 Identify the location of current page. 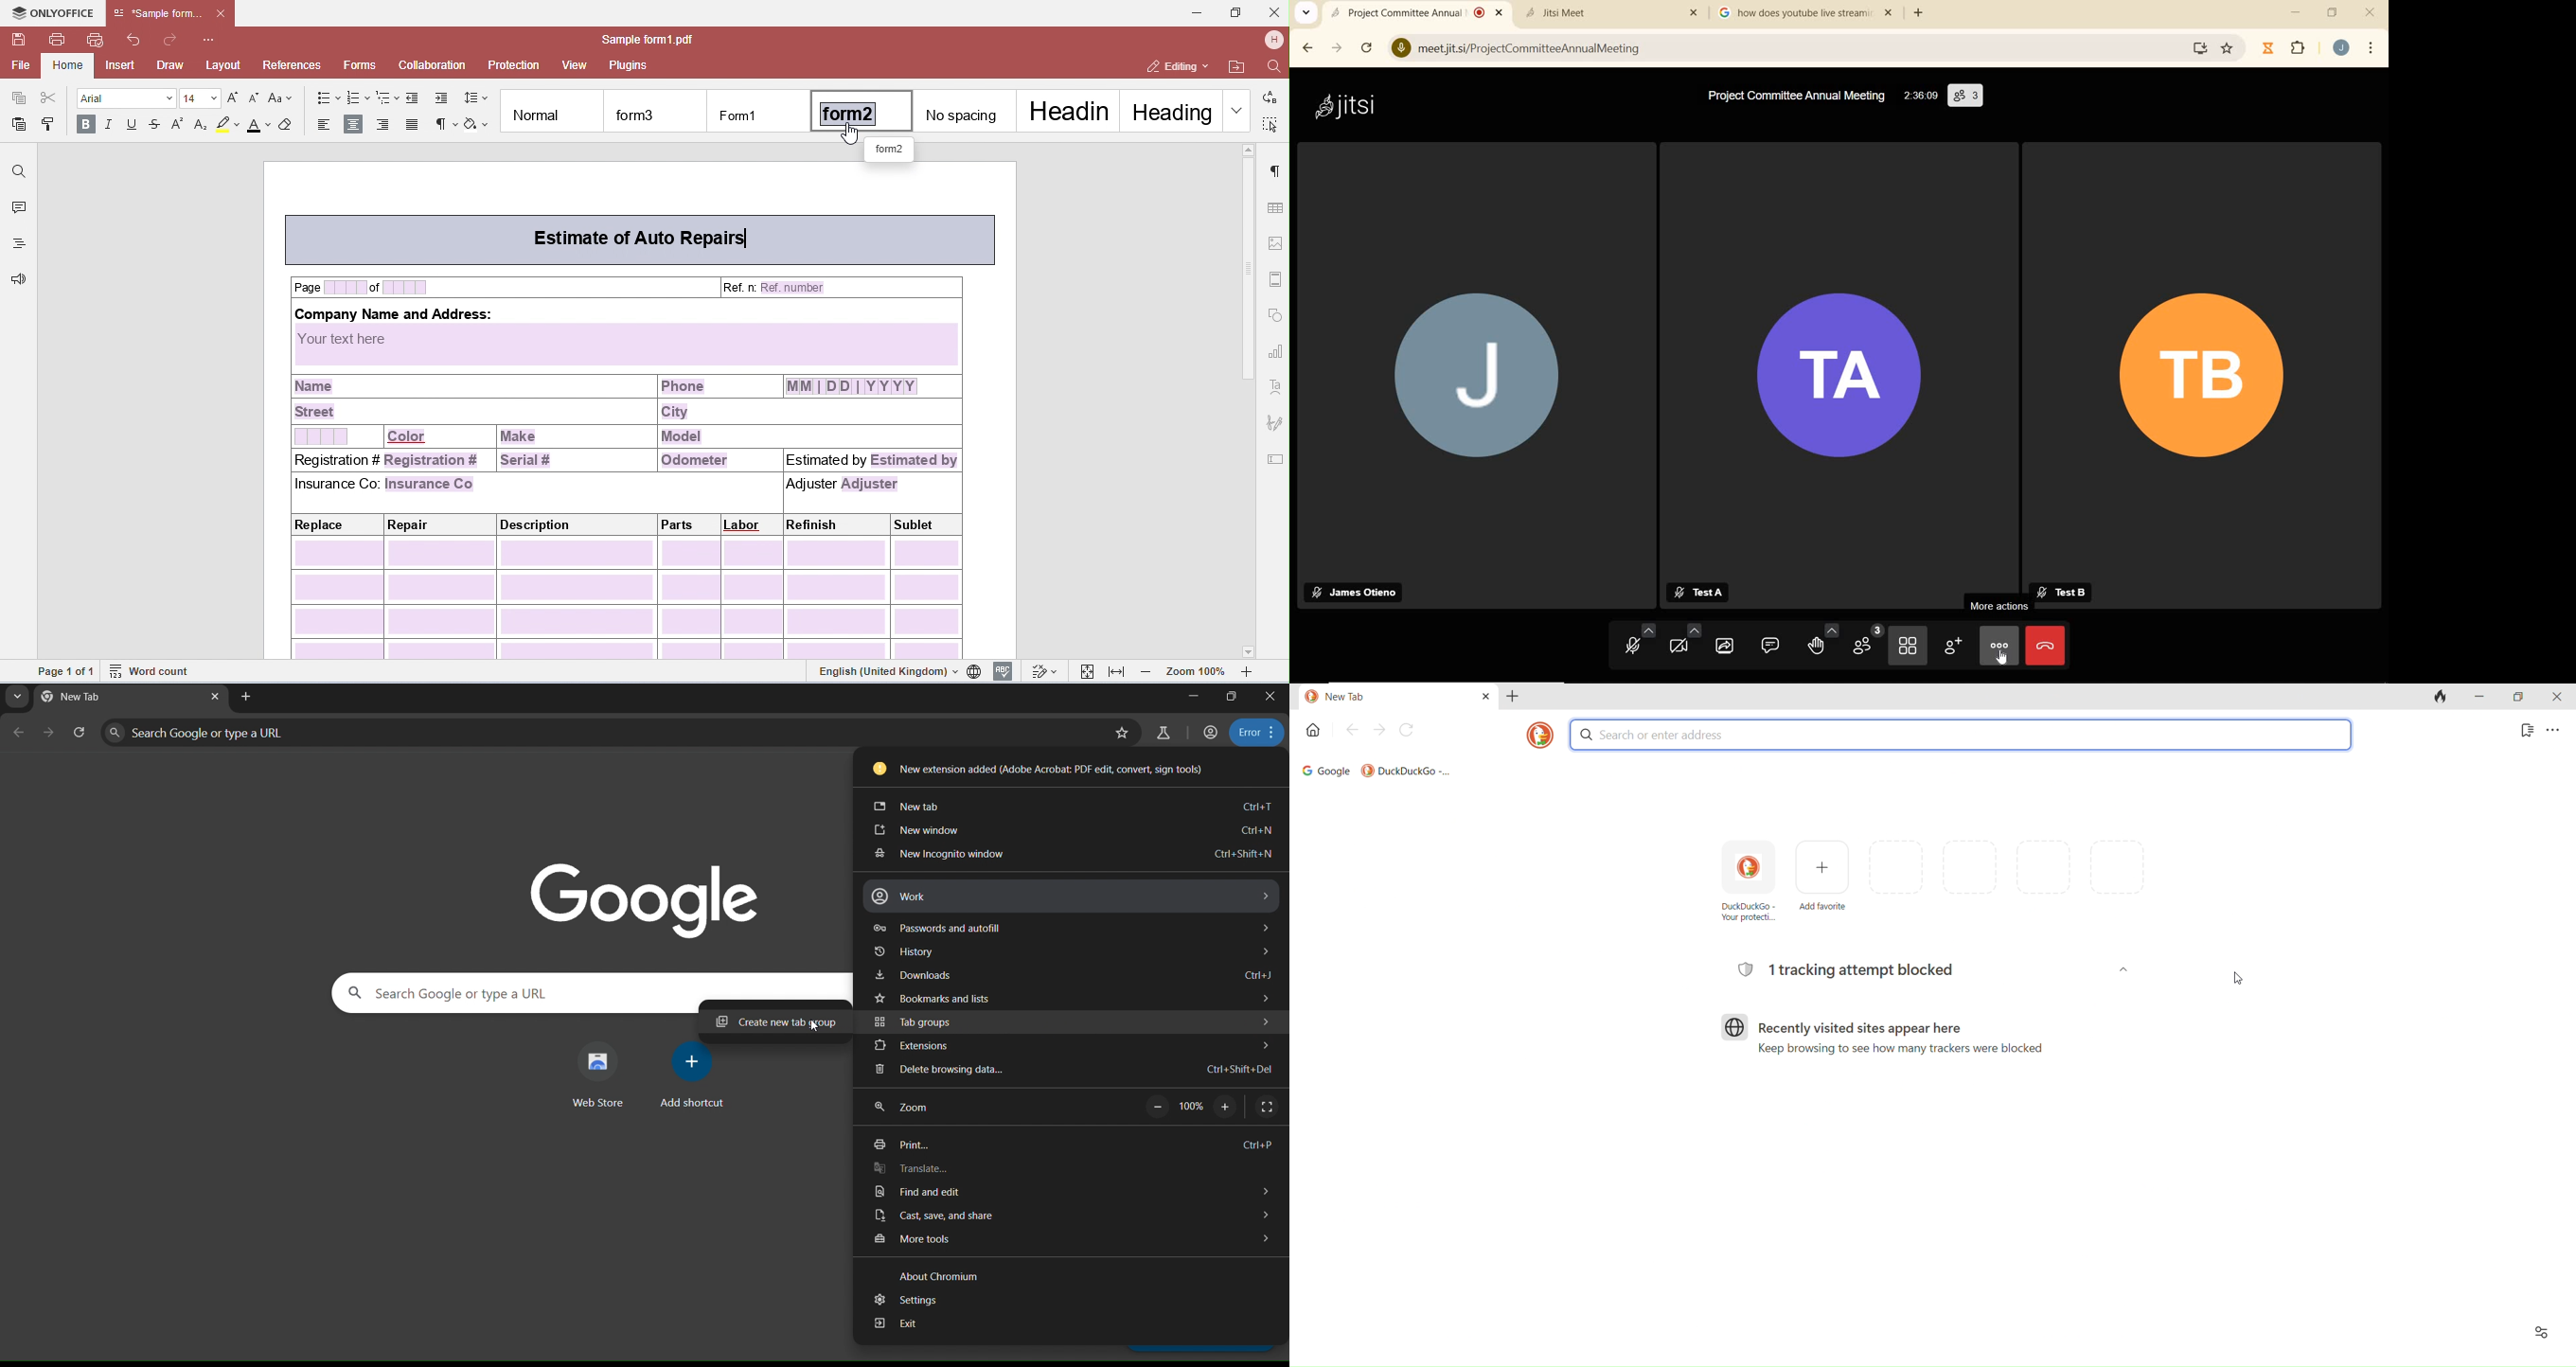
(83, 696).